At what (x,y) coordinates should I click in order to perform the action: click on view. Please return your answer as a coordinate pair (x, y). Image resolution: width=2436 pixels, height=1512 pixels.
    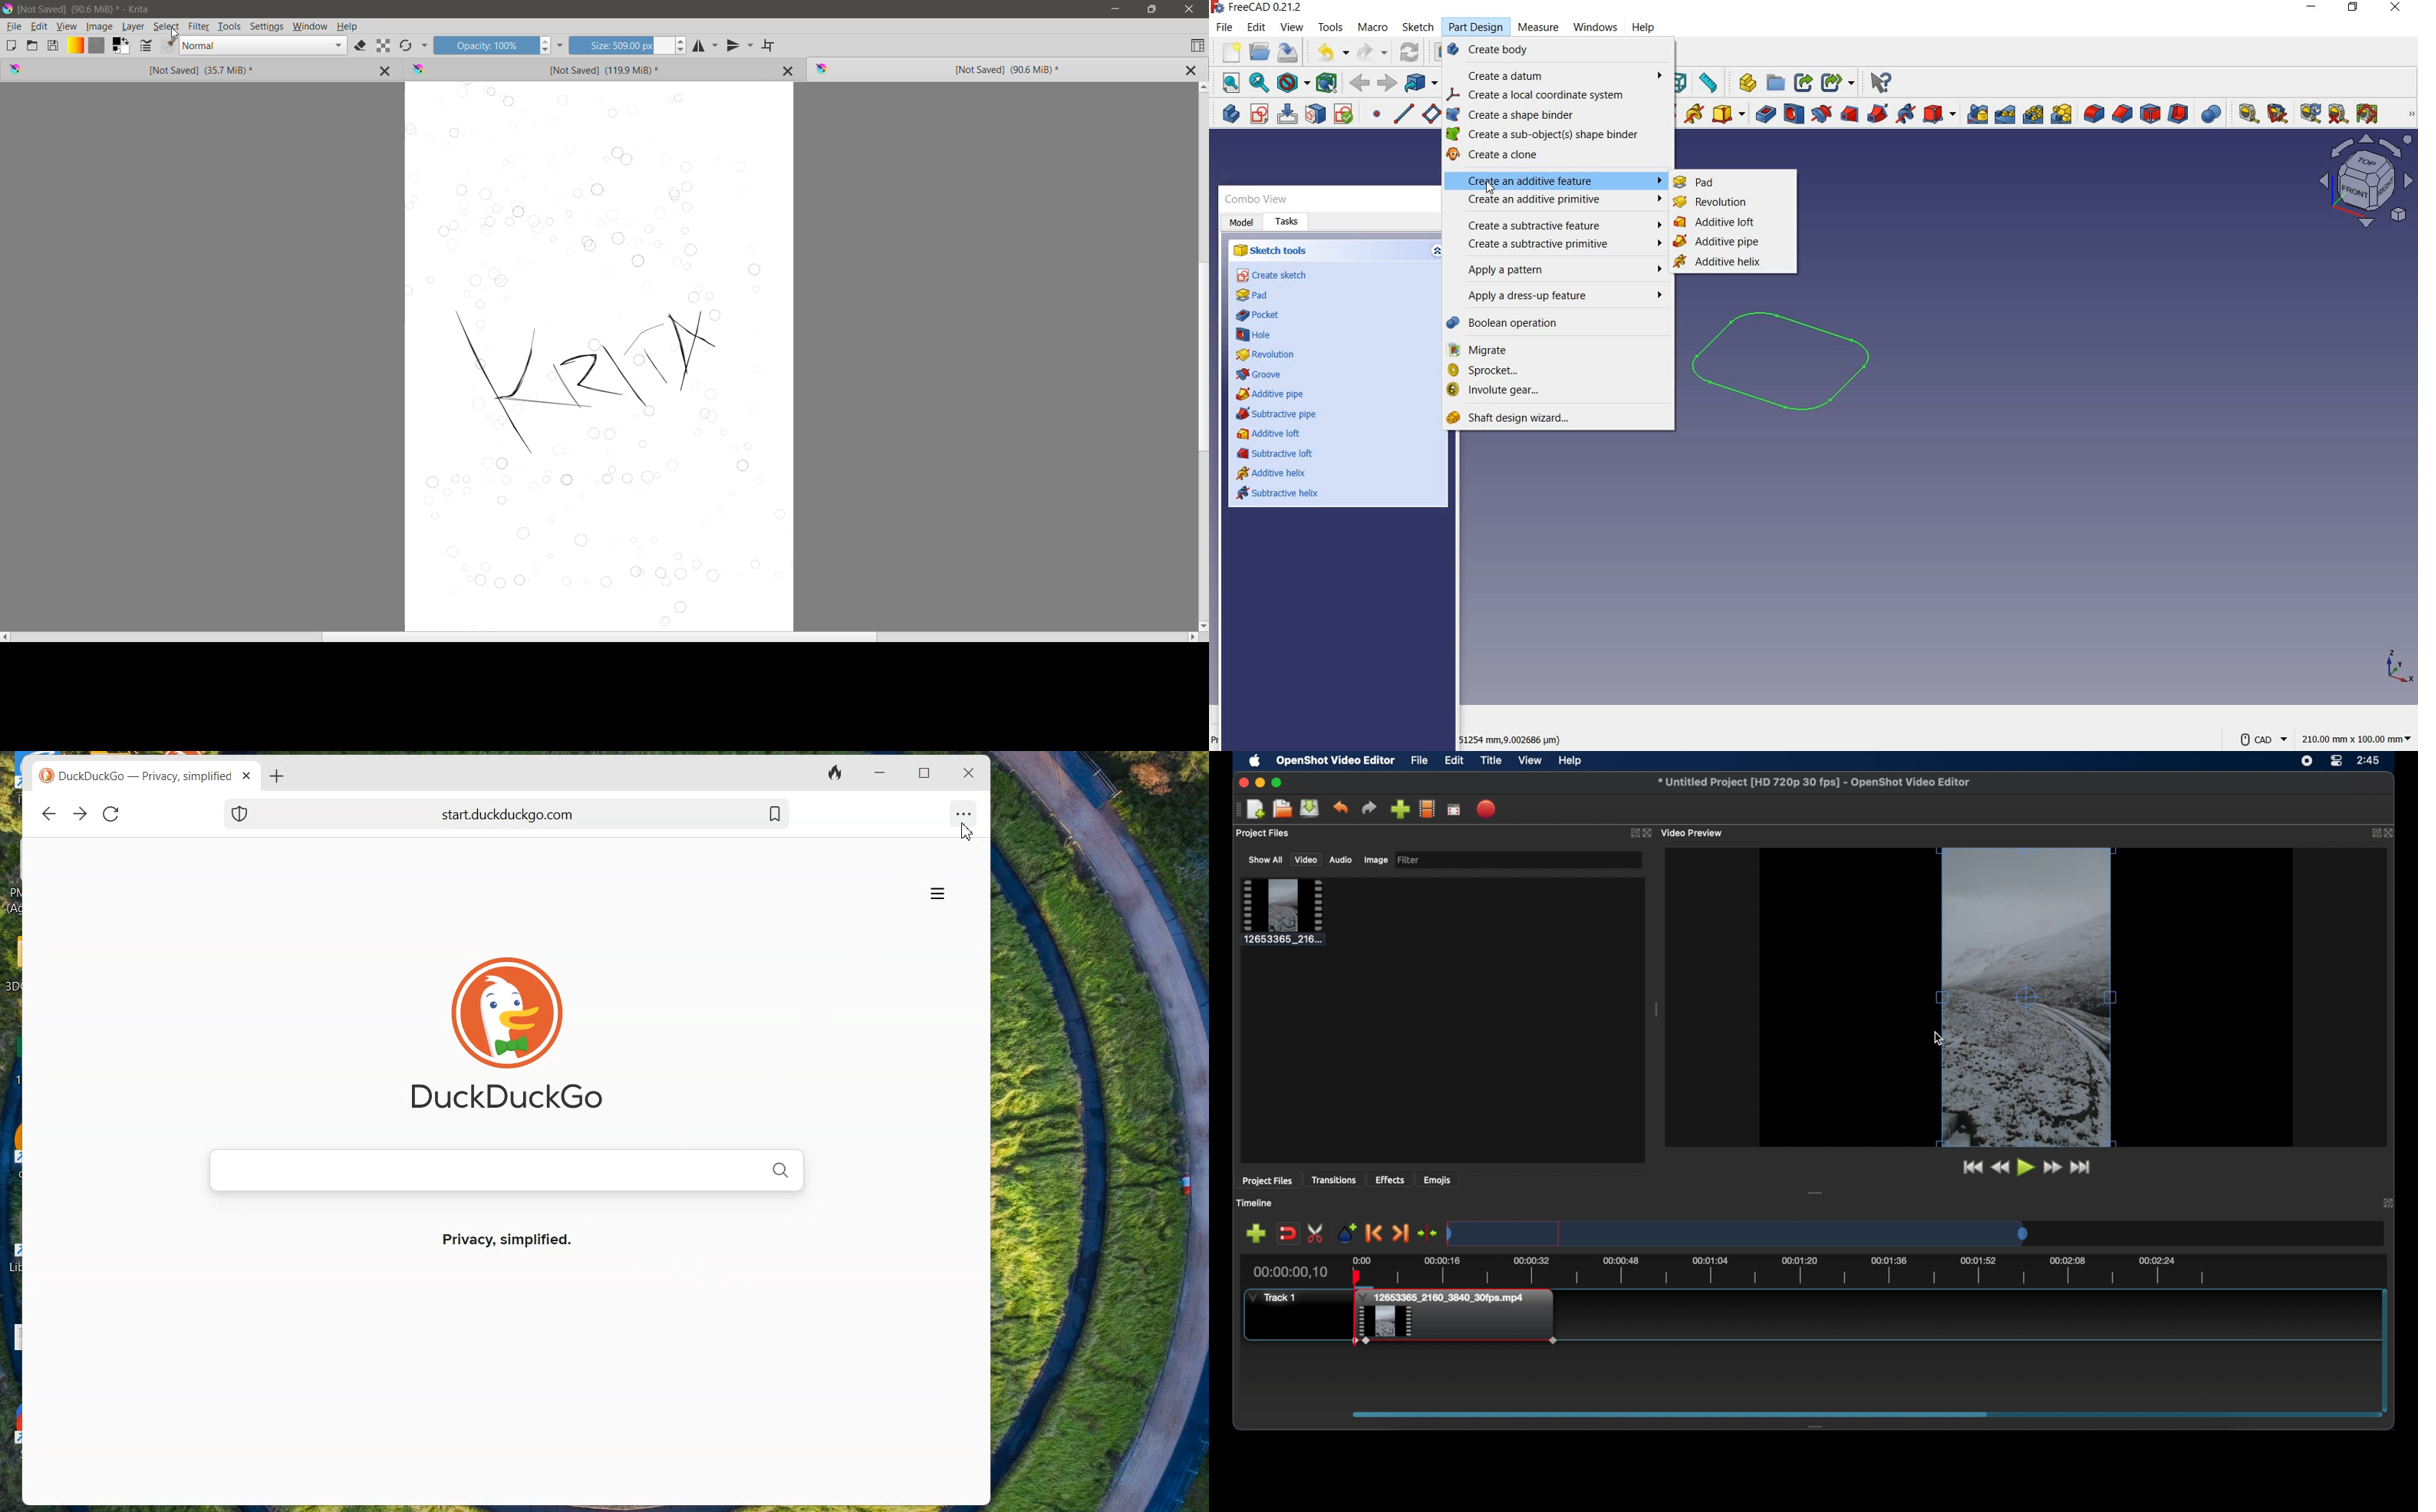
    Looking at the image, I should click on (1292, 27).